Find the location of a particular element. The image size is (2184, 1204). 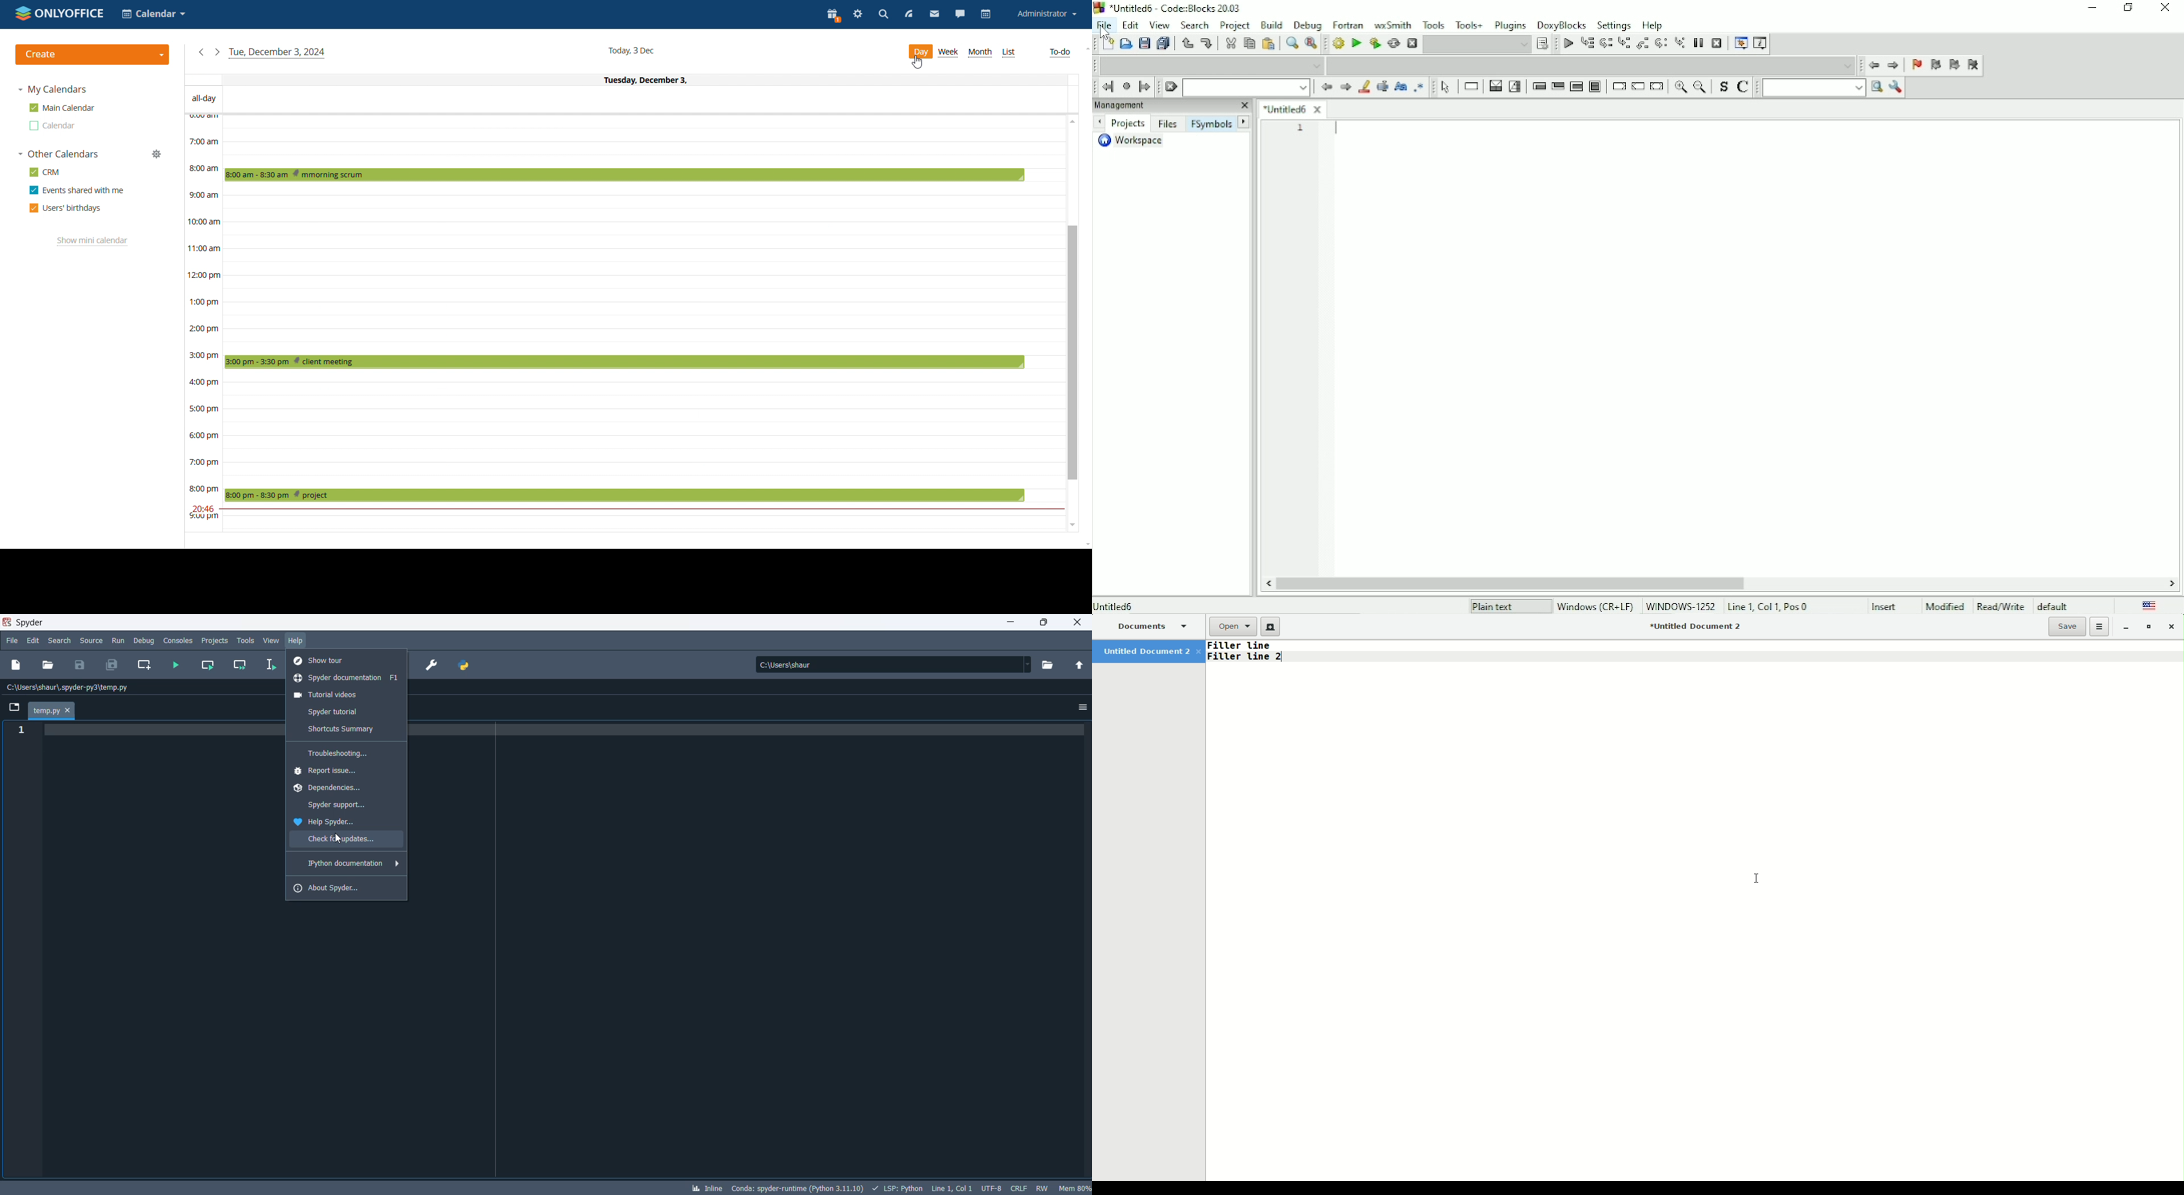

Save everything is located at coordinates (1164, 43).